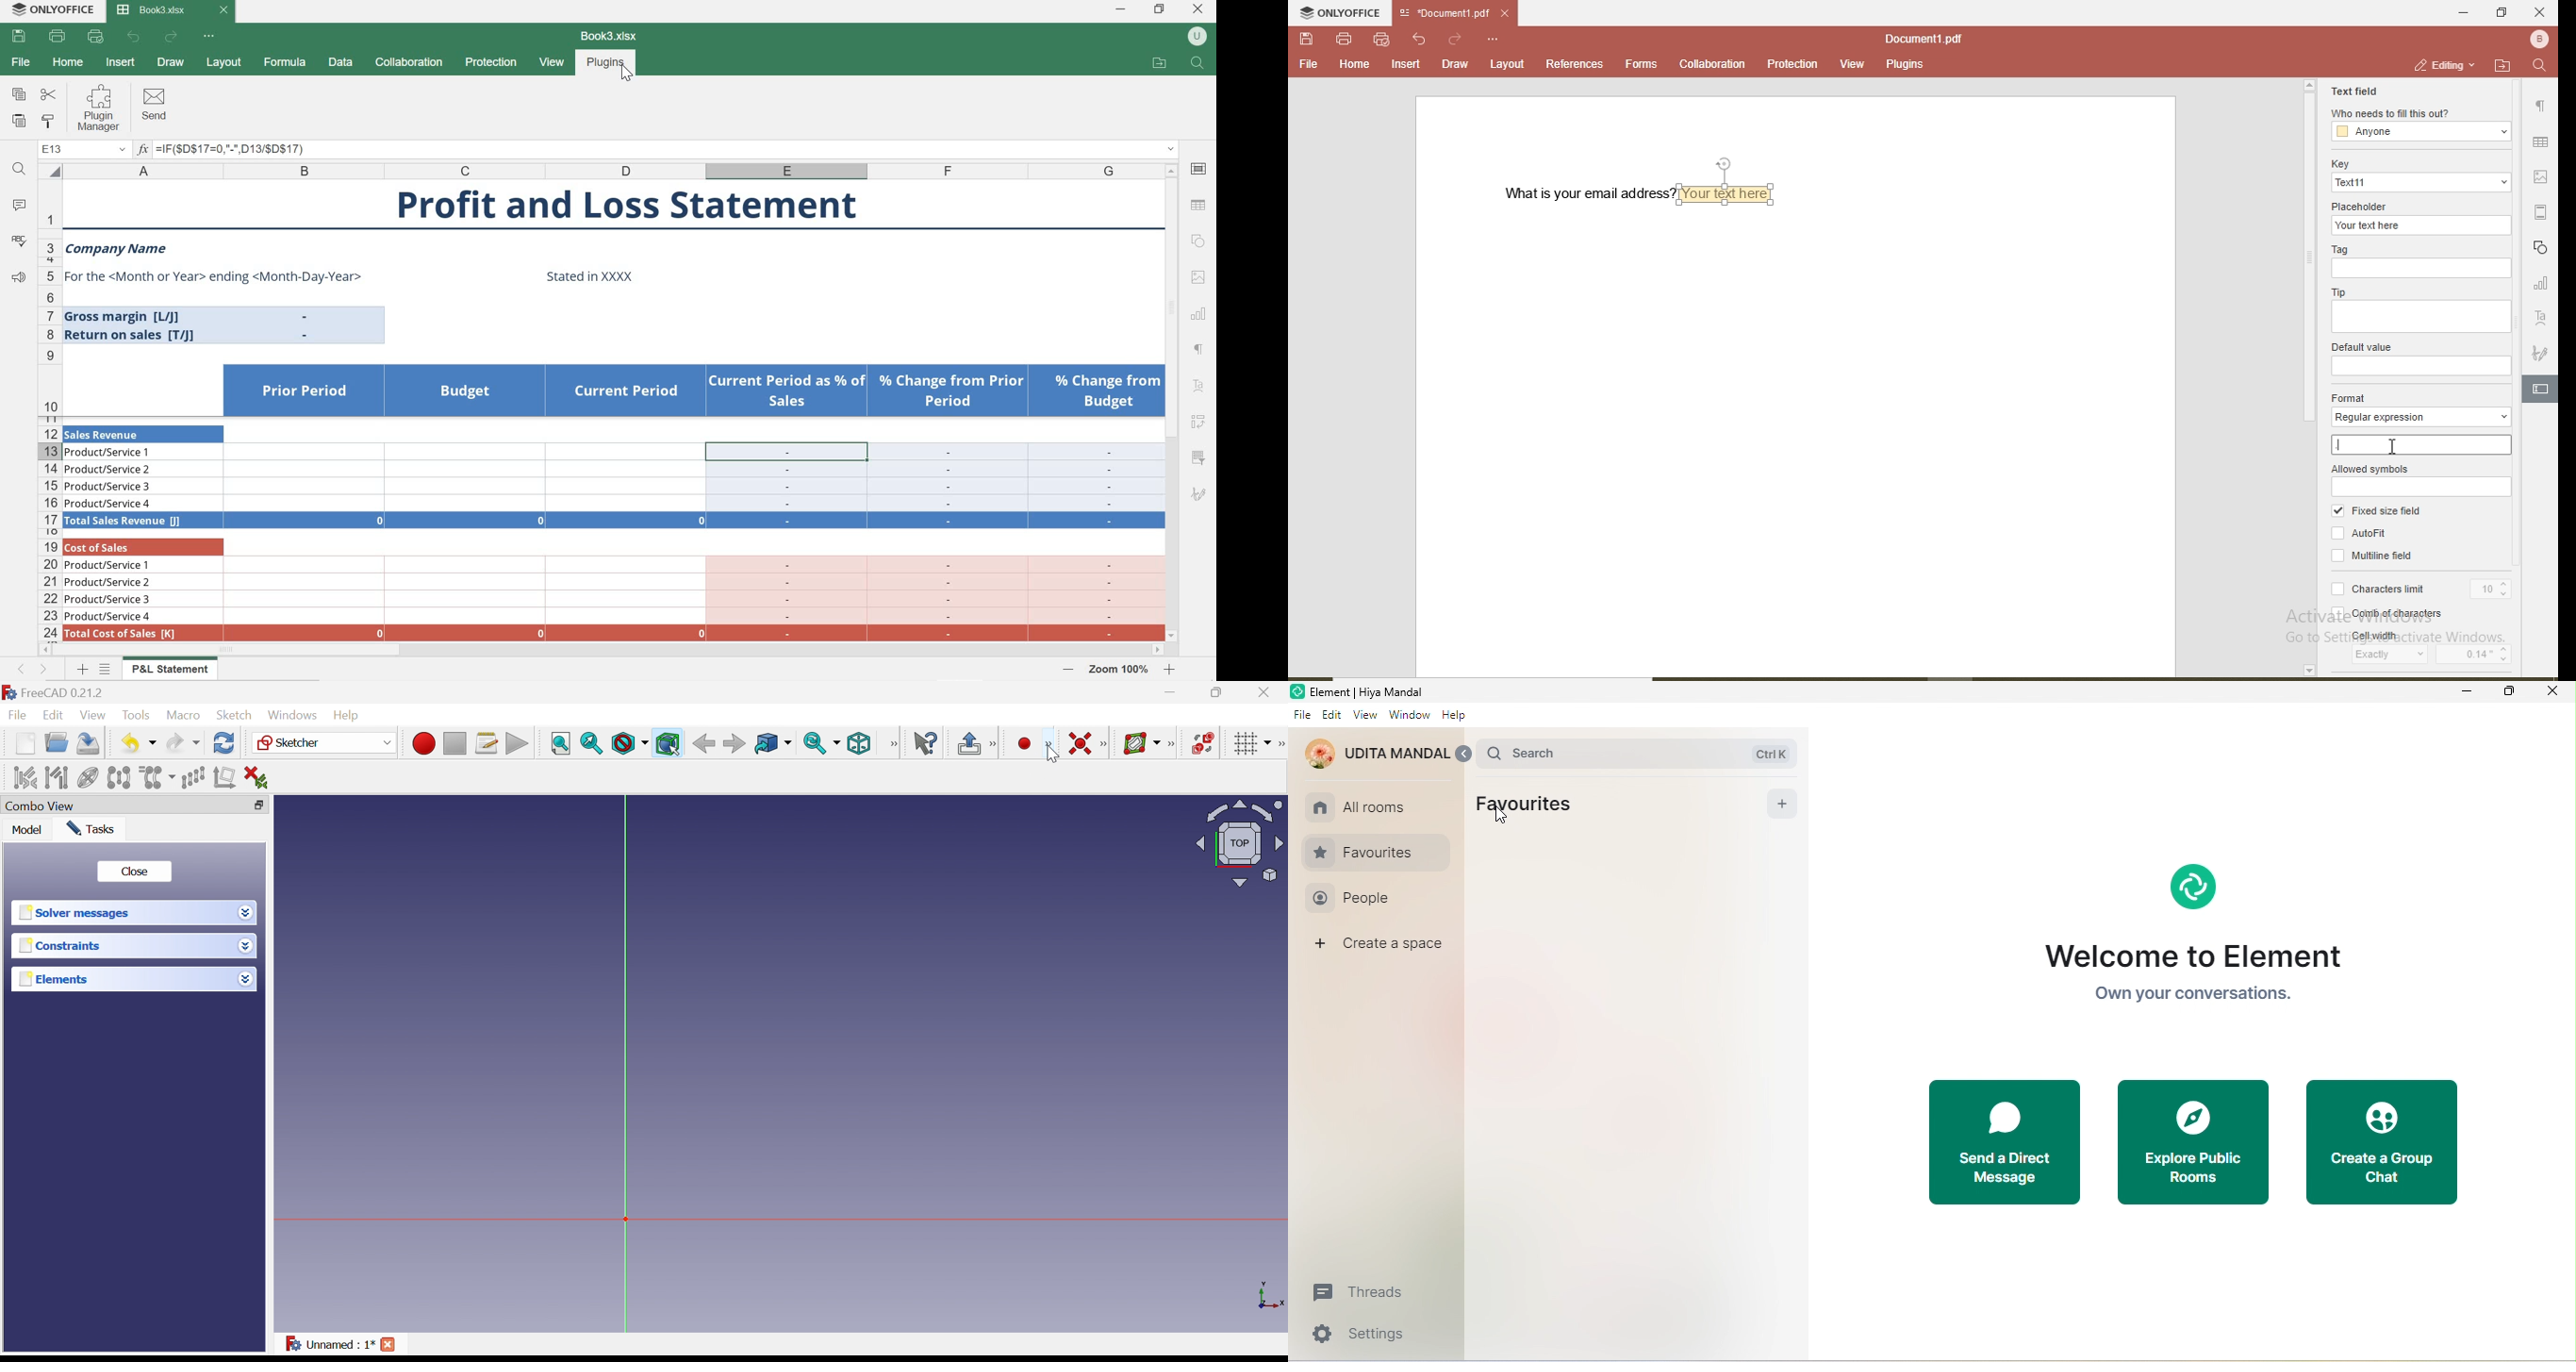 Image resolution: width=2576 pixels, height=1372 pixels. I want to click on Sketcher constraints, so click(1104, 743).